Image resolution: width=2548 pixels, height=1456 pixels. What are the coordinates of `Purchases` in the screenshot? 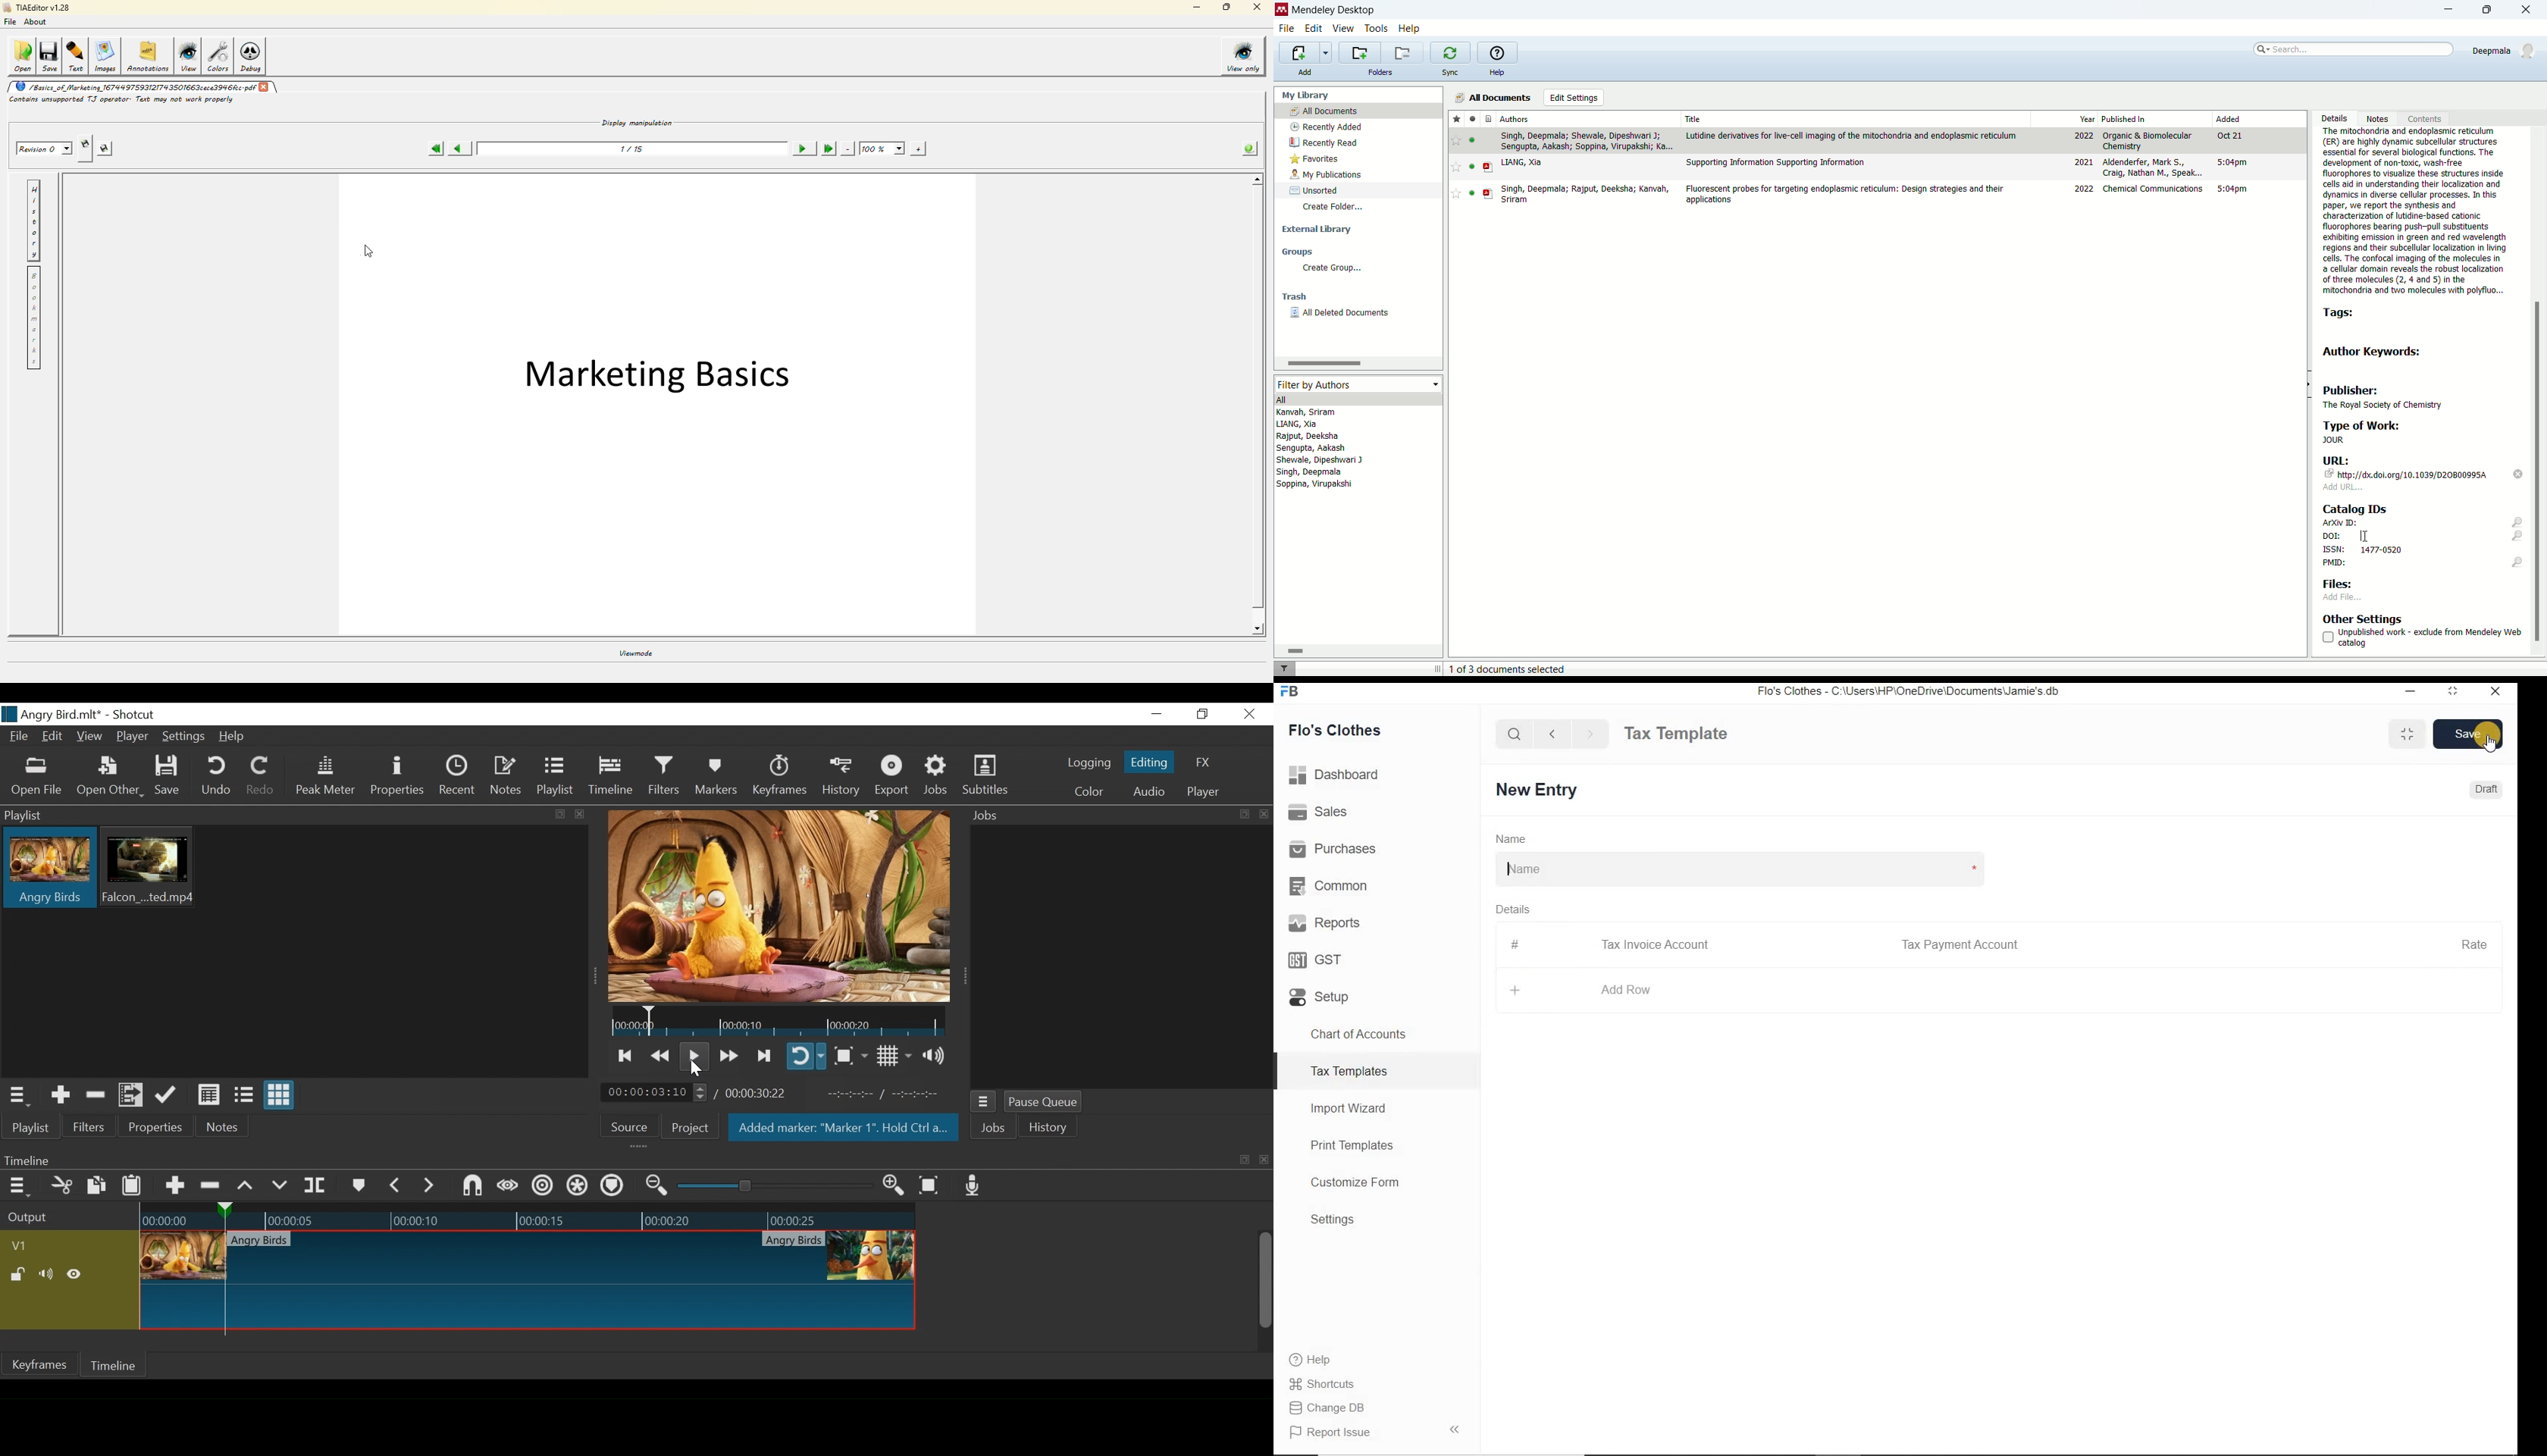 It's located at (1376, 847).